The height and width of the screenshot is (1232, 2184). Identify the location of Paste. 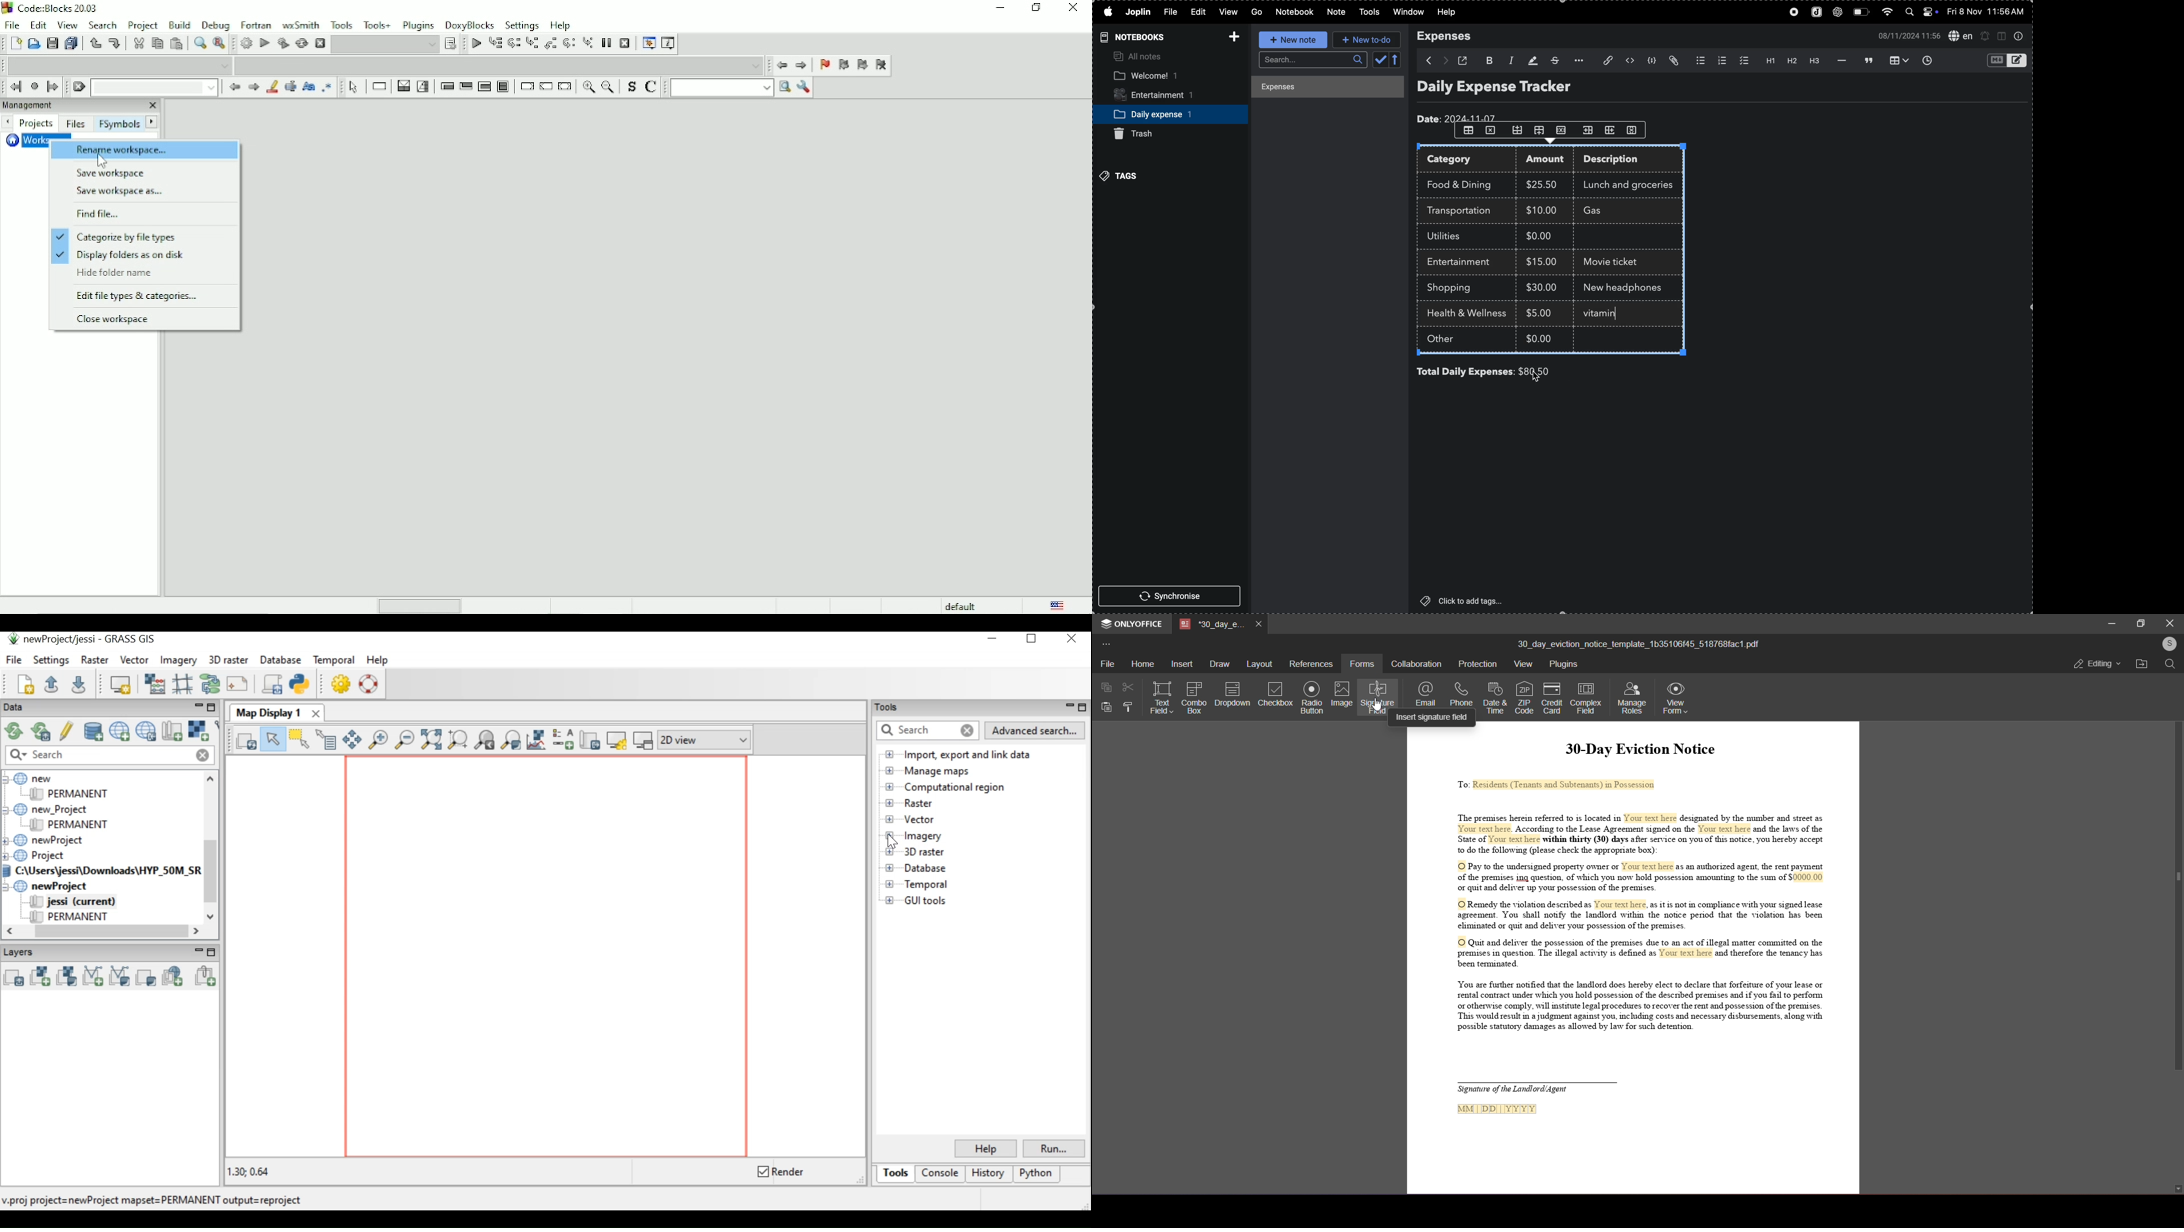
(176, 44).